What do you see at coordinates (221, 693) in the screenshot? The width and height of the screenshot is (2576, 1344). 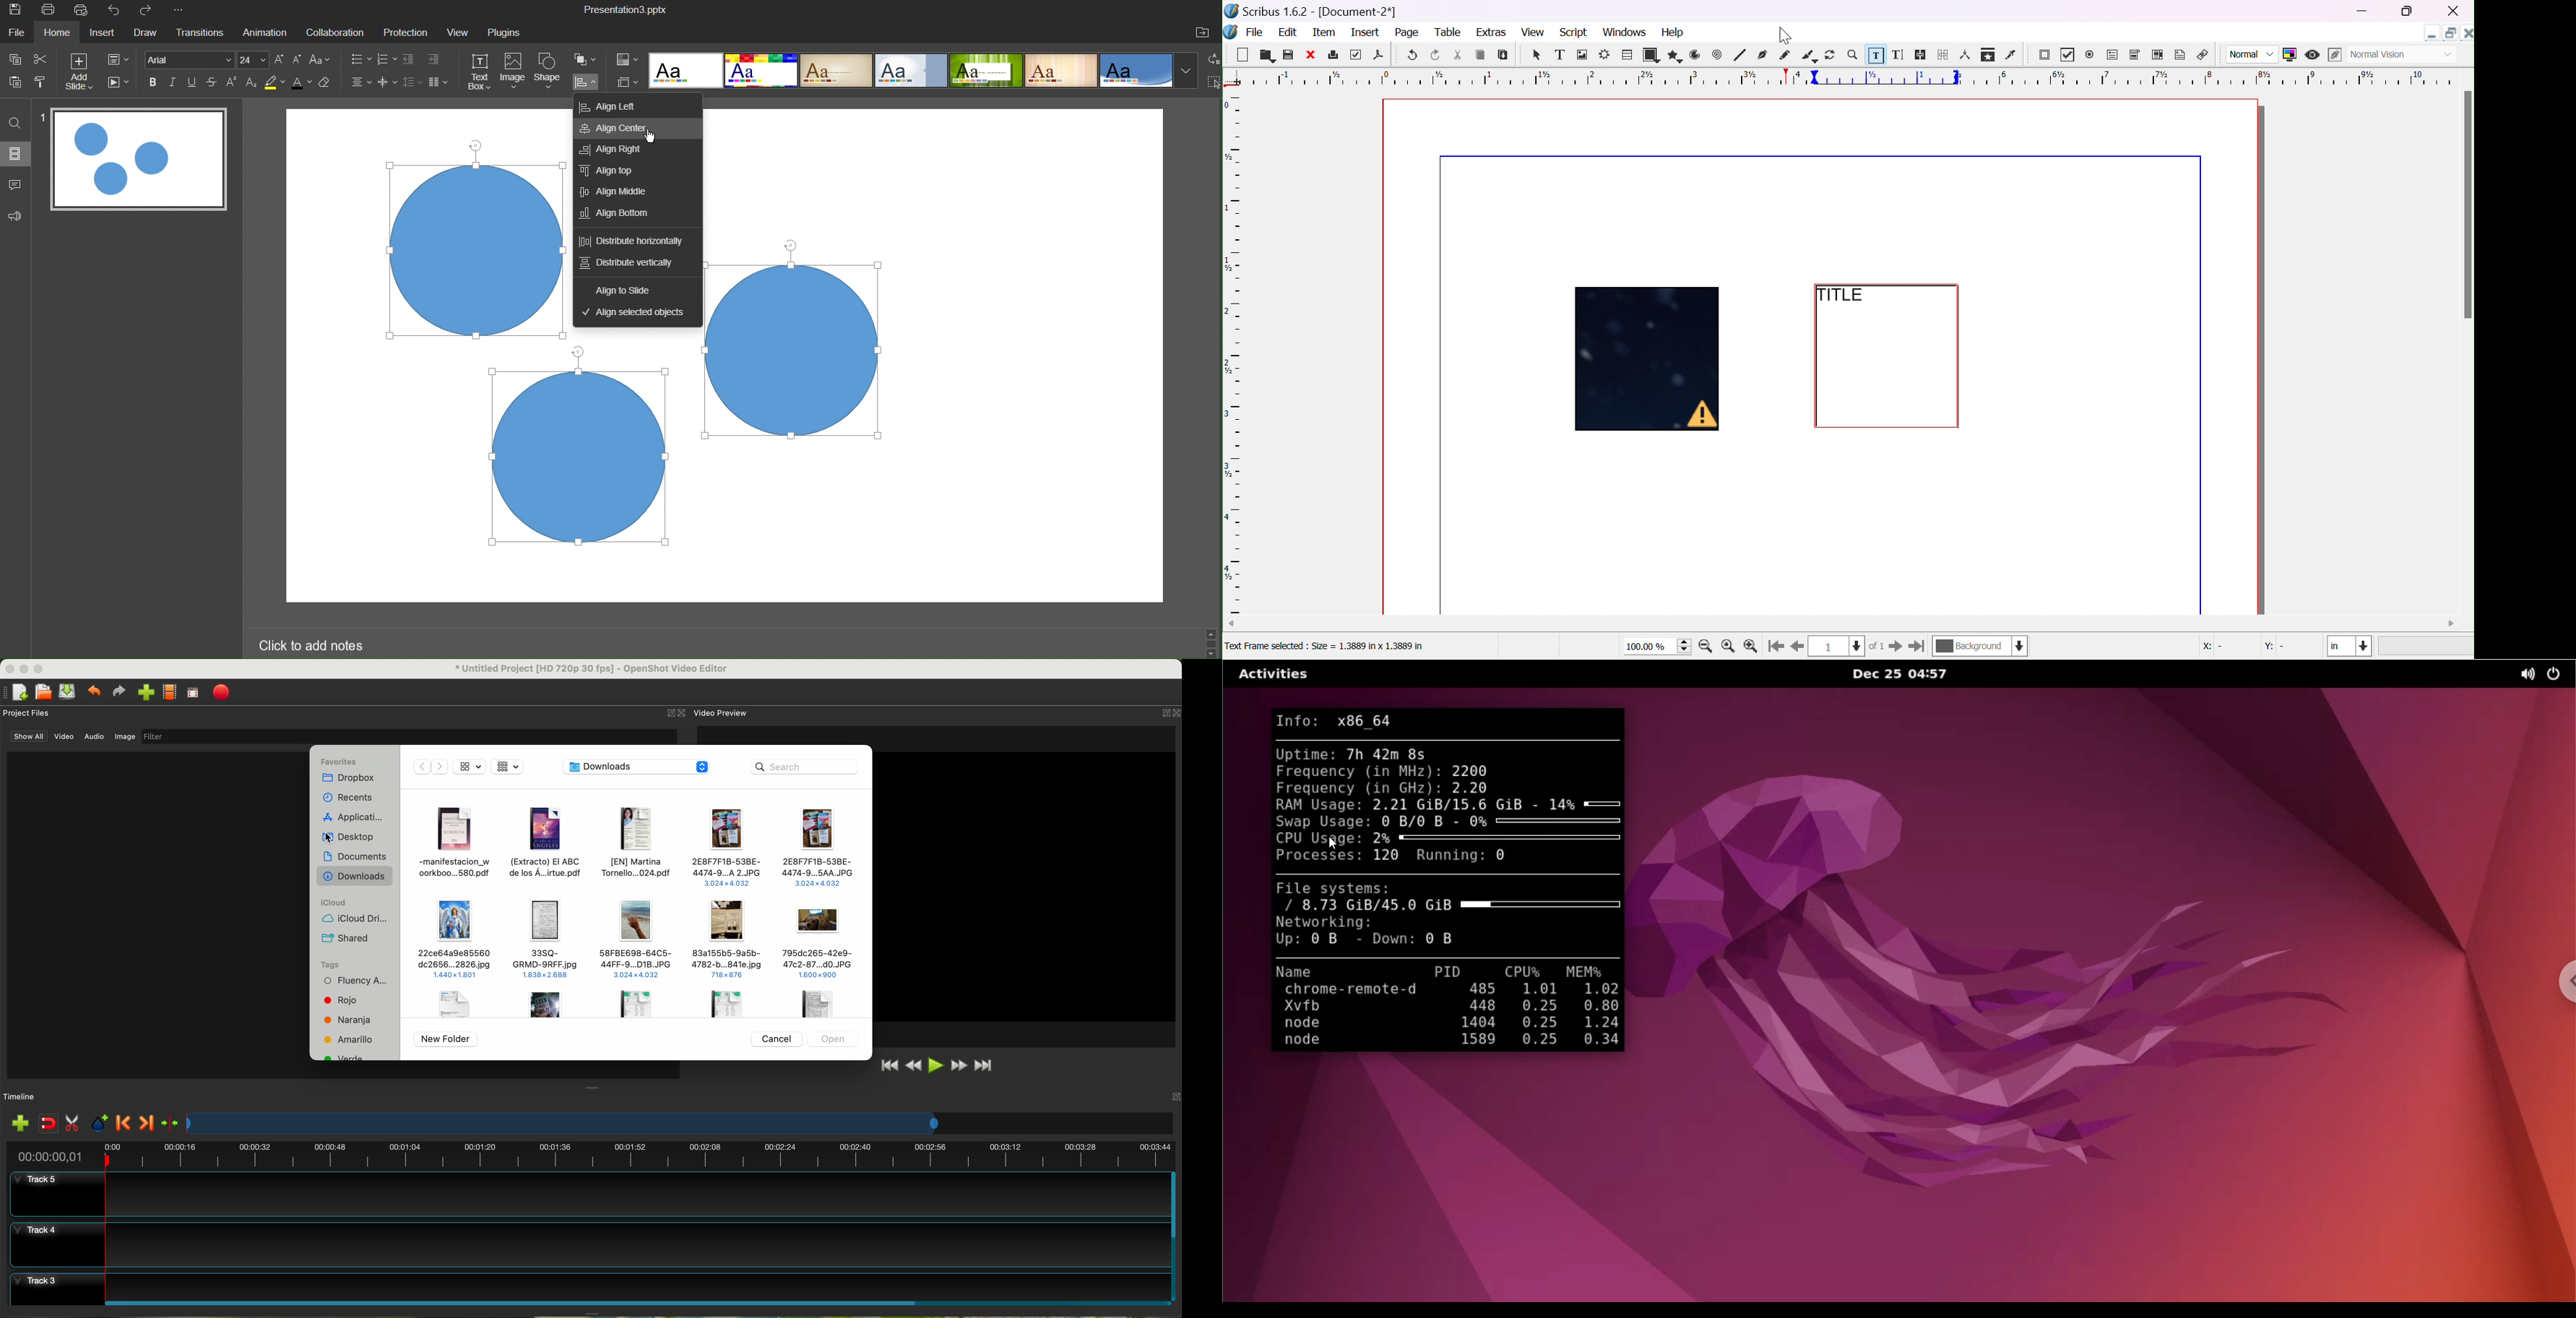 I see `export video` at bounding box center [221, 693].